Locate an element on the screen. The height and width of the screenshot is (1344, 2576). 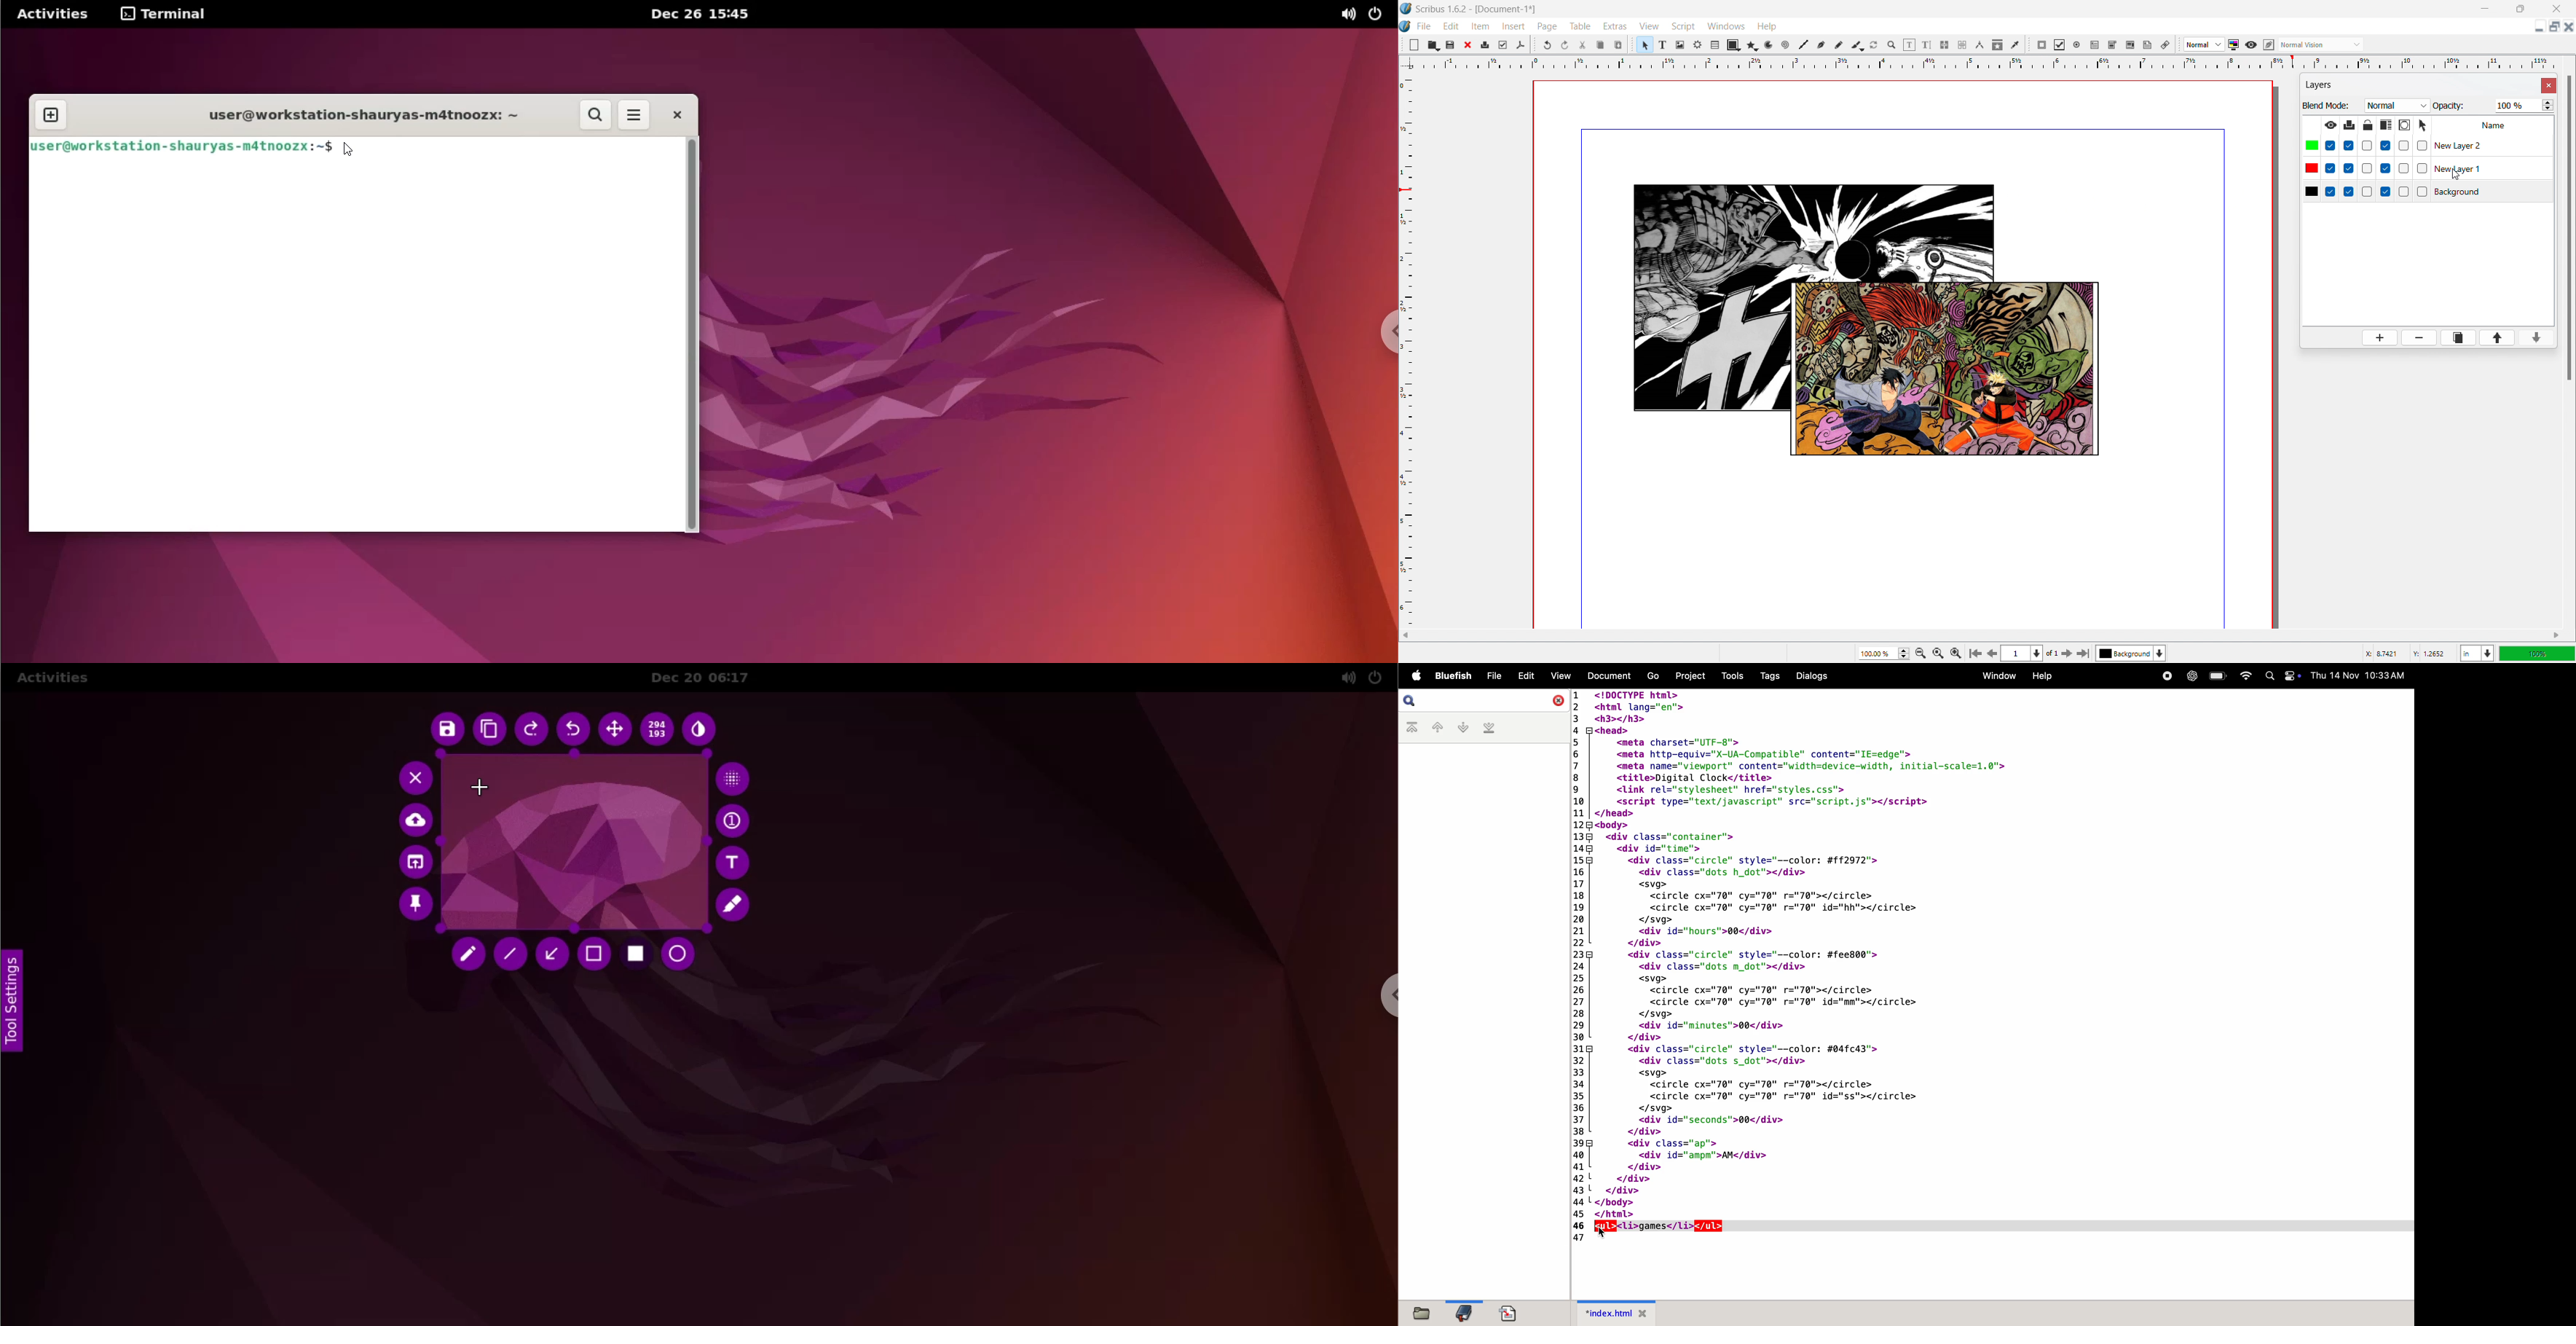
select current layer is located at coordinates (2131, 653).